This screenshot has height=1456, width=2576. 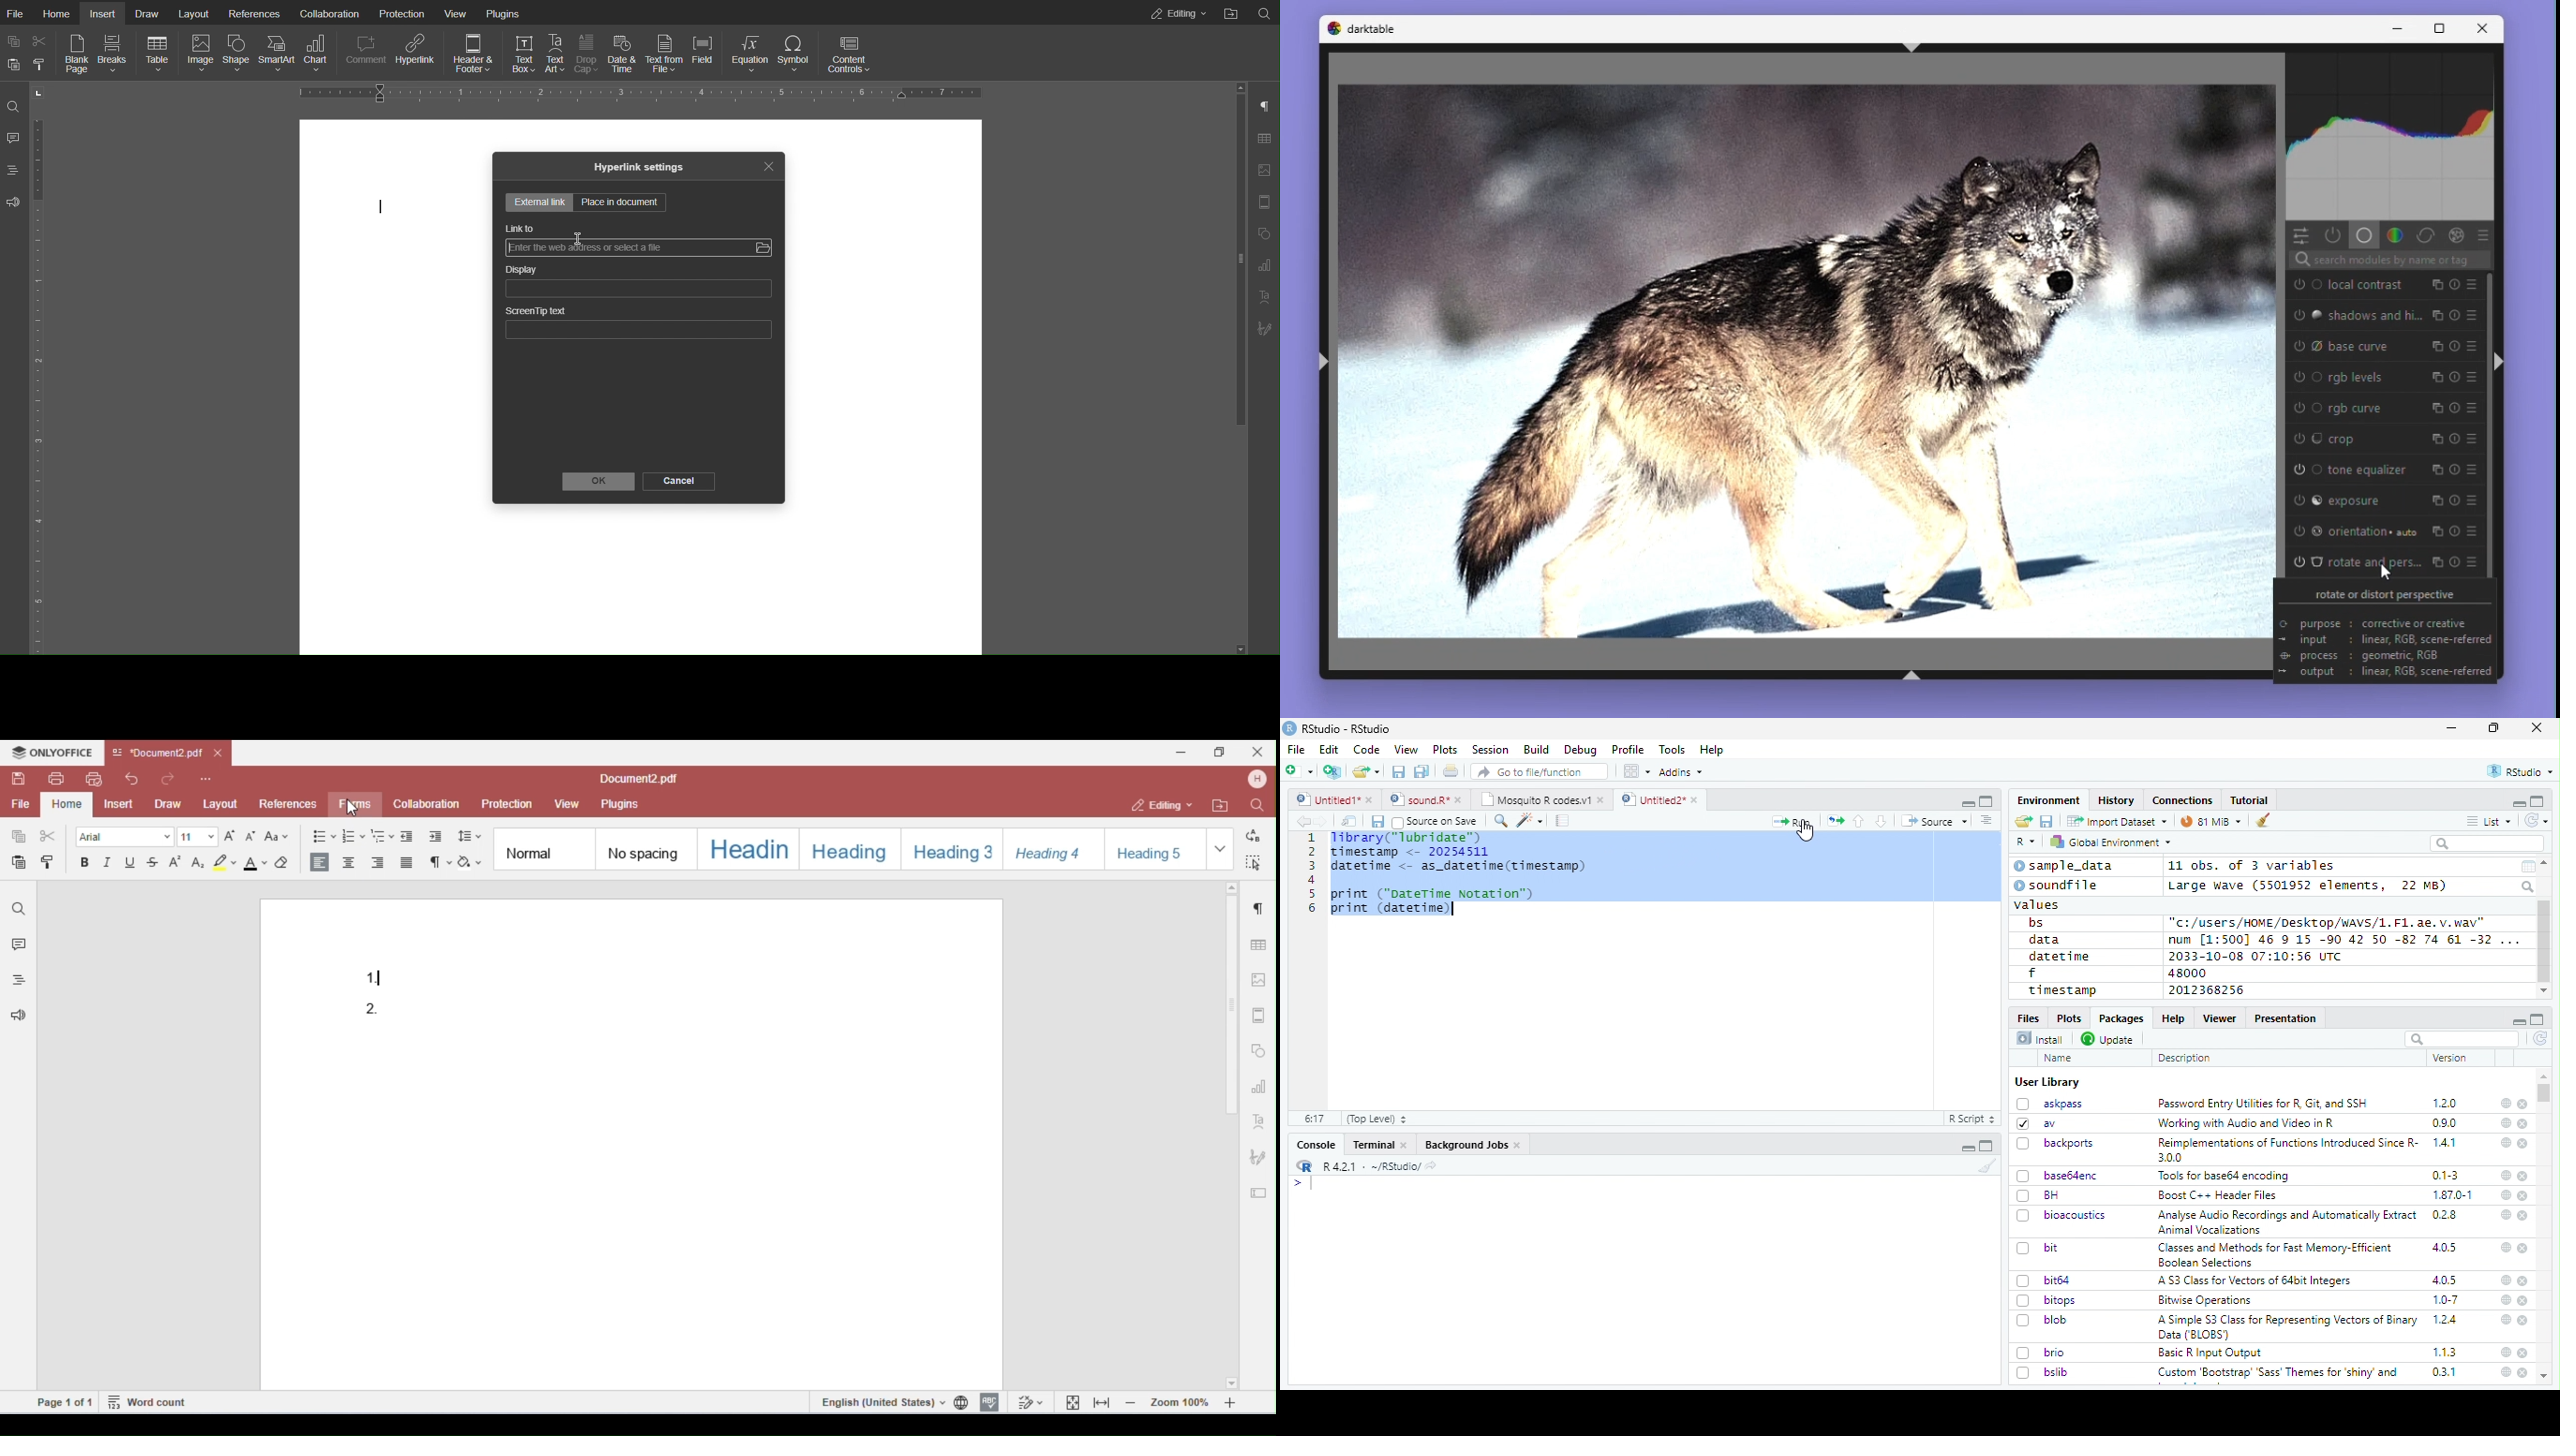 I want to click on bit64, so click(x=2044, y=1281).